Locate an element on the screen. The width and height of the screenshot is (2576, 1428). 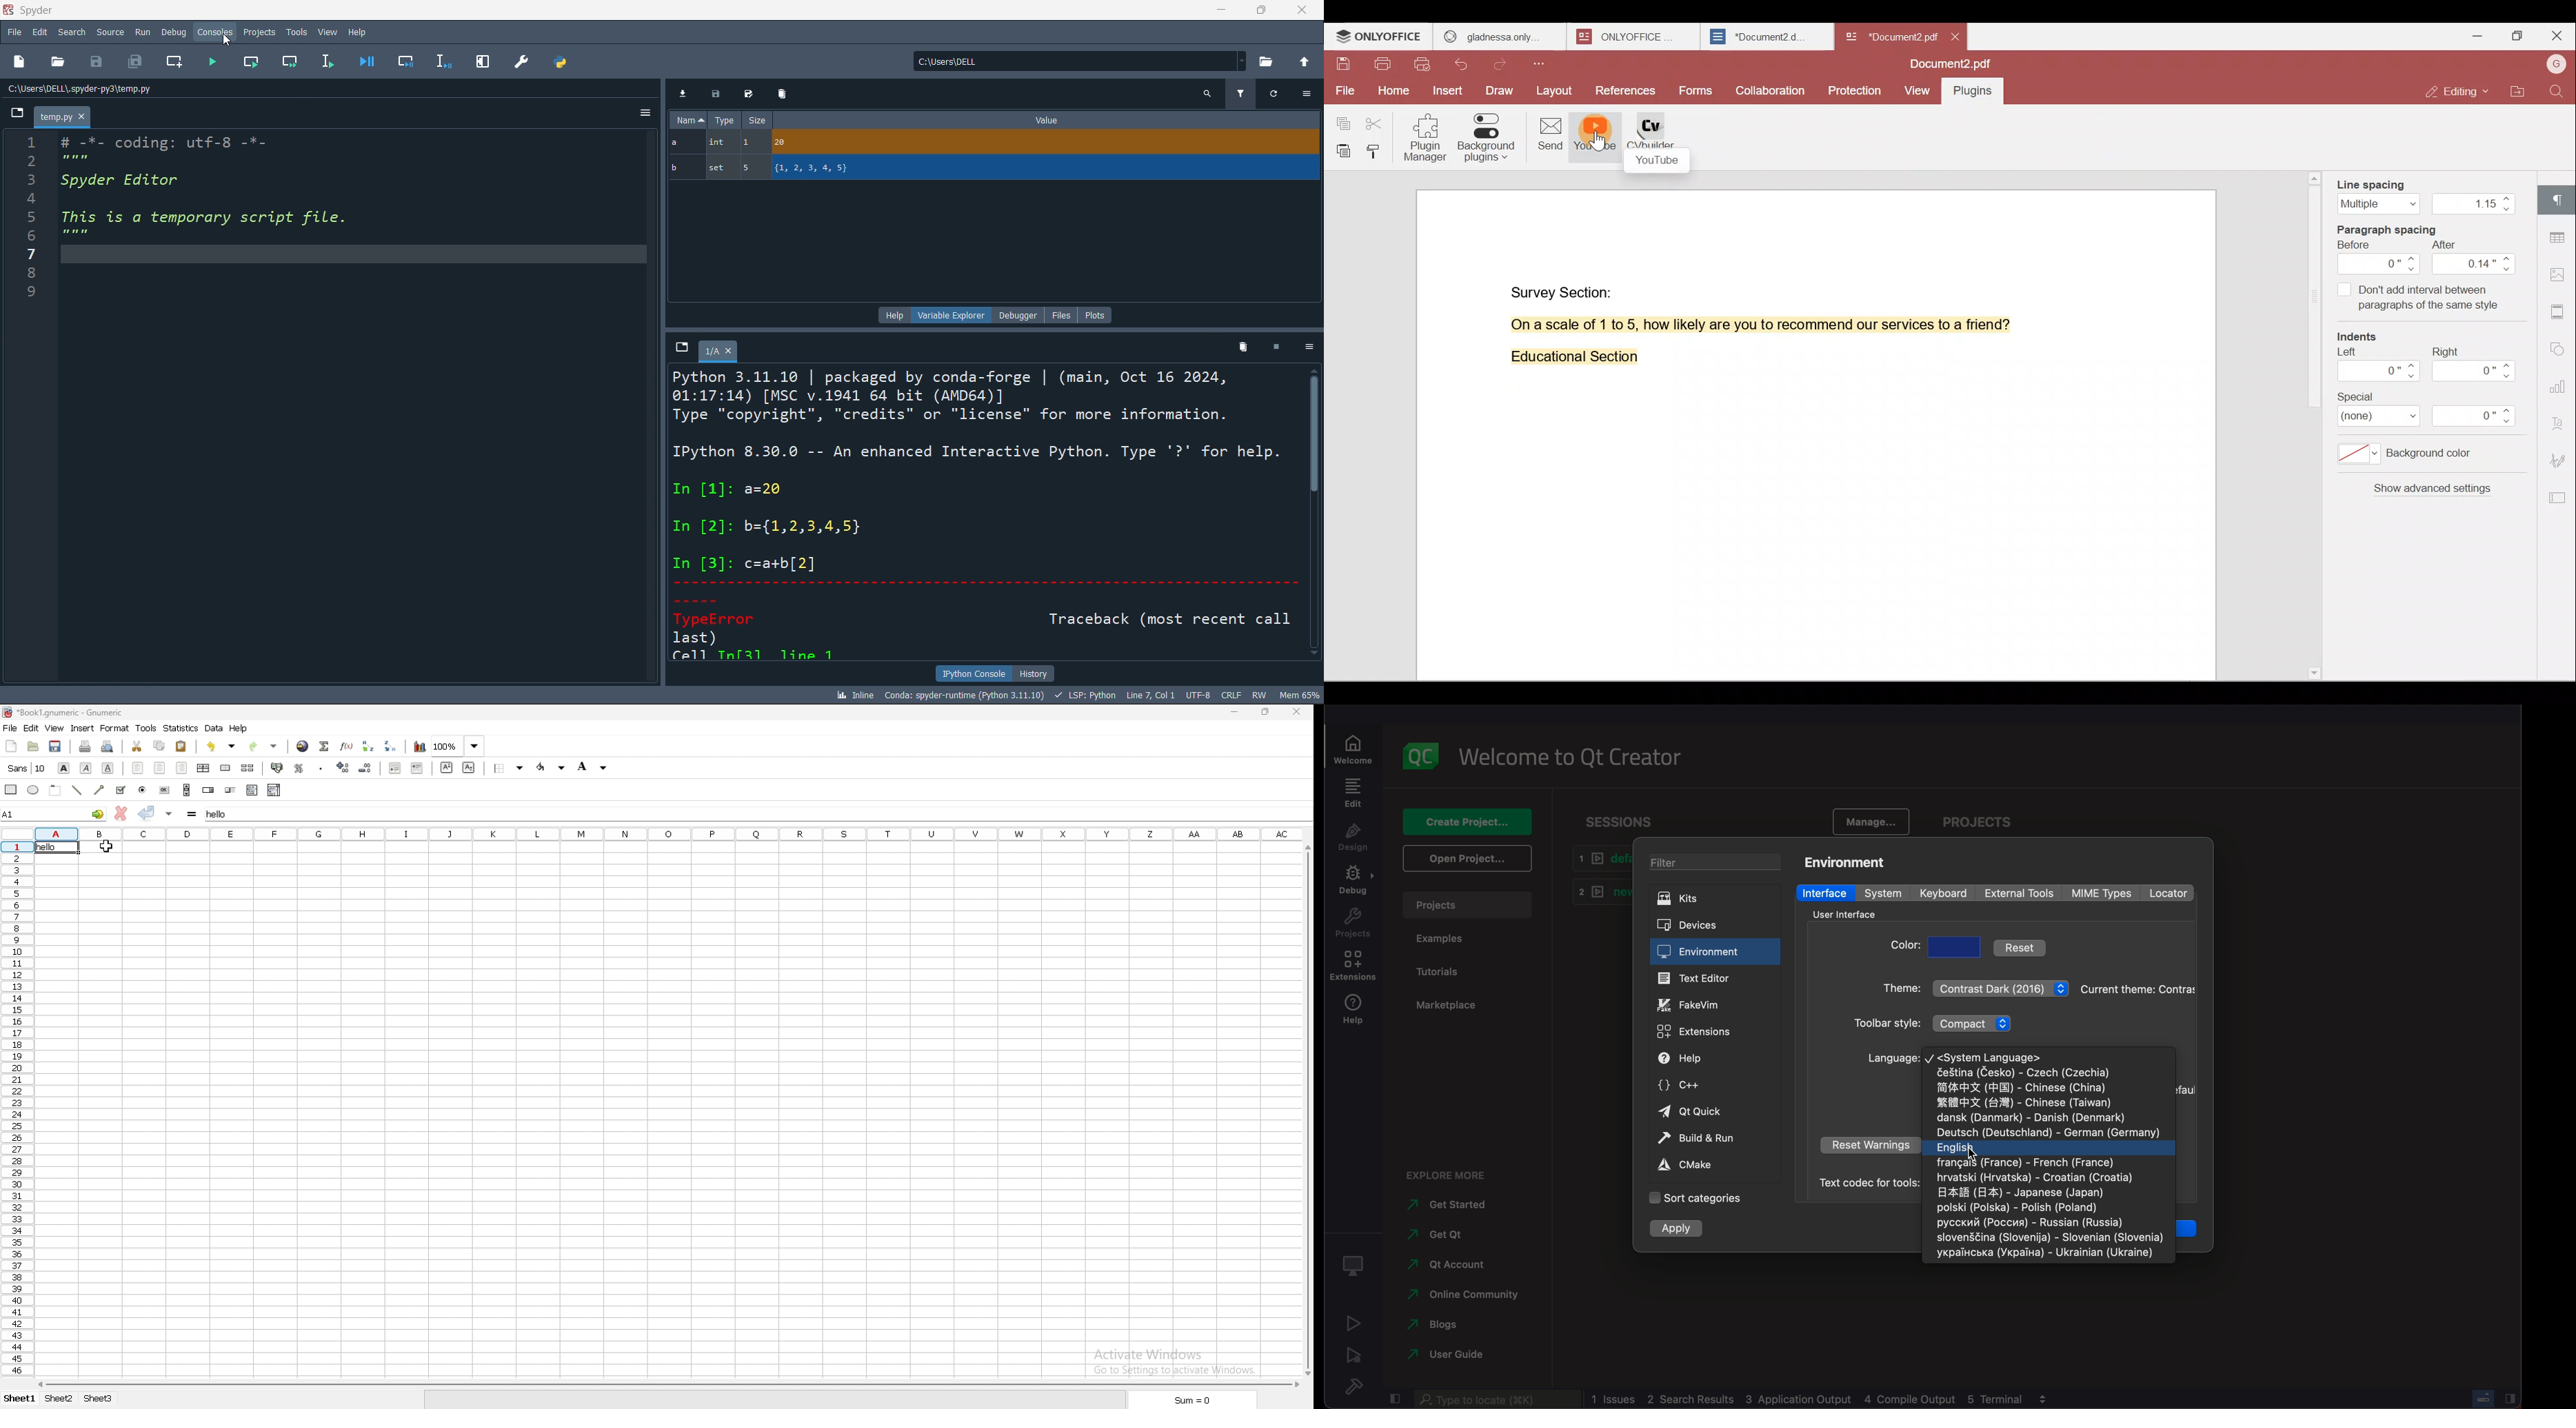
resize is located at coordinates (1265, 712).